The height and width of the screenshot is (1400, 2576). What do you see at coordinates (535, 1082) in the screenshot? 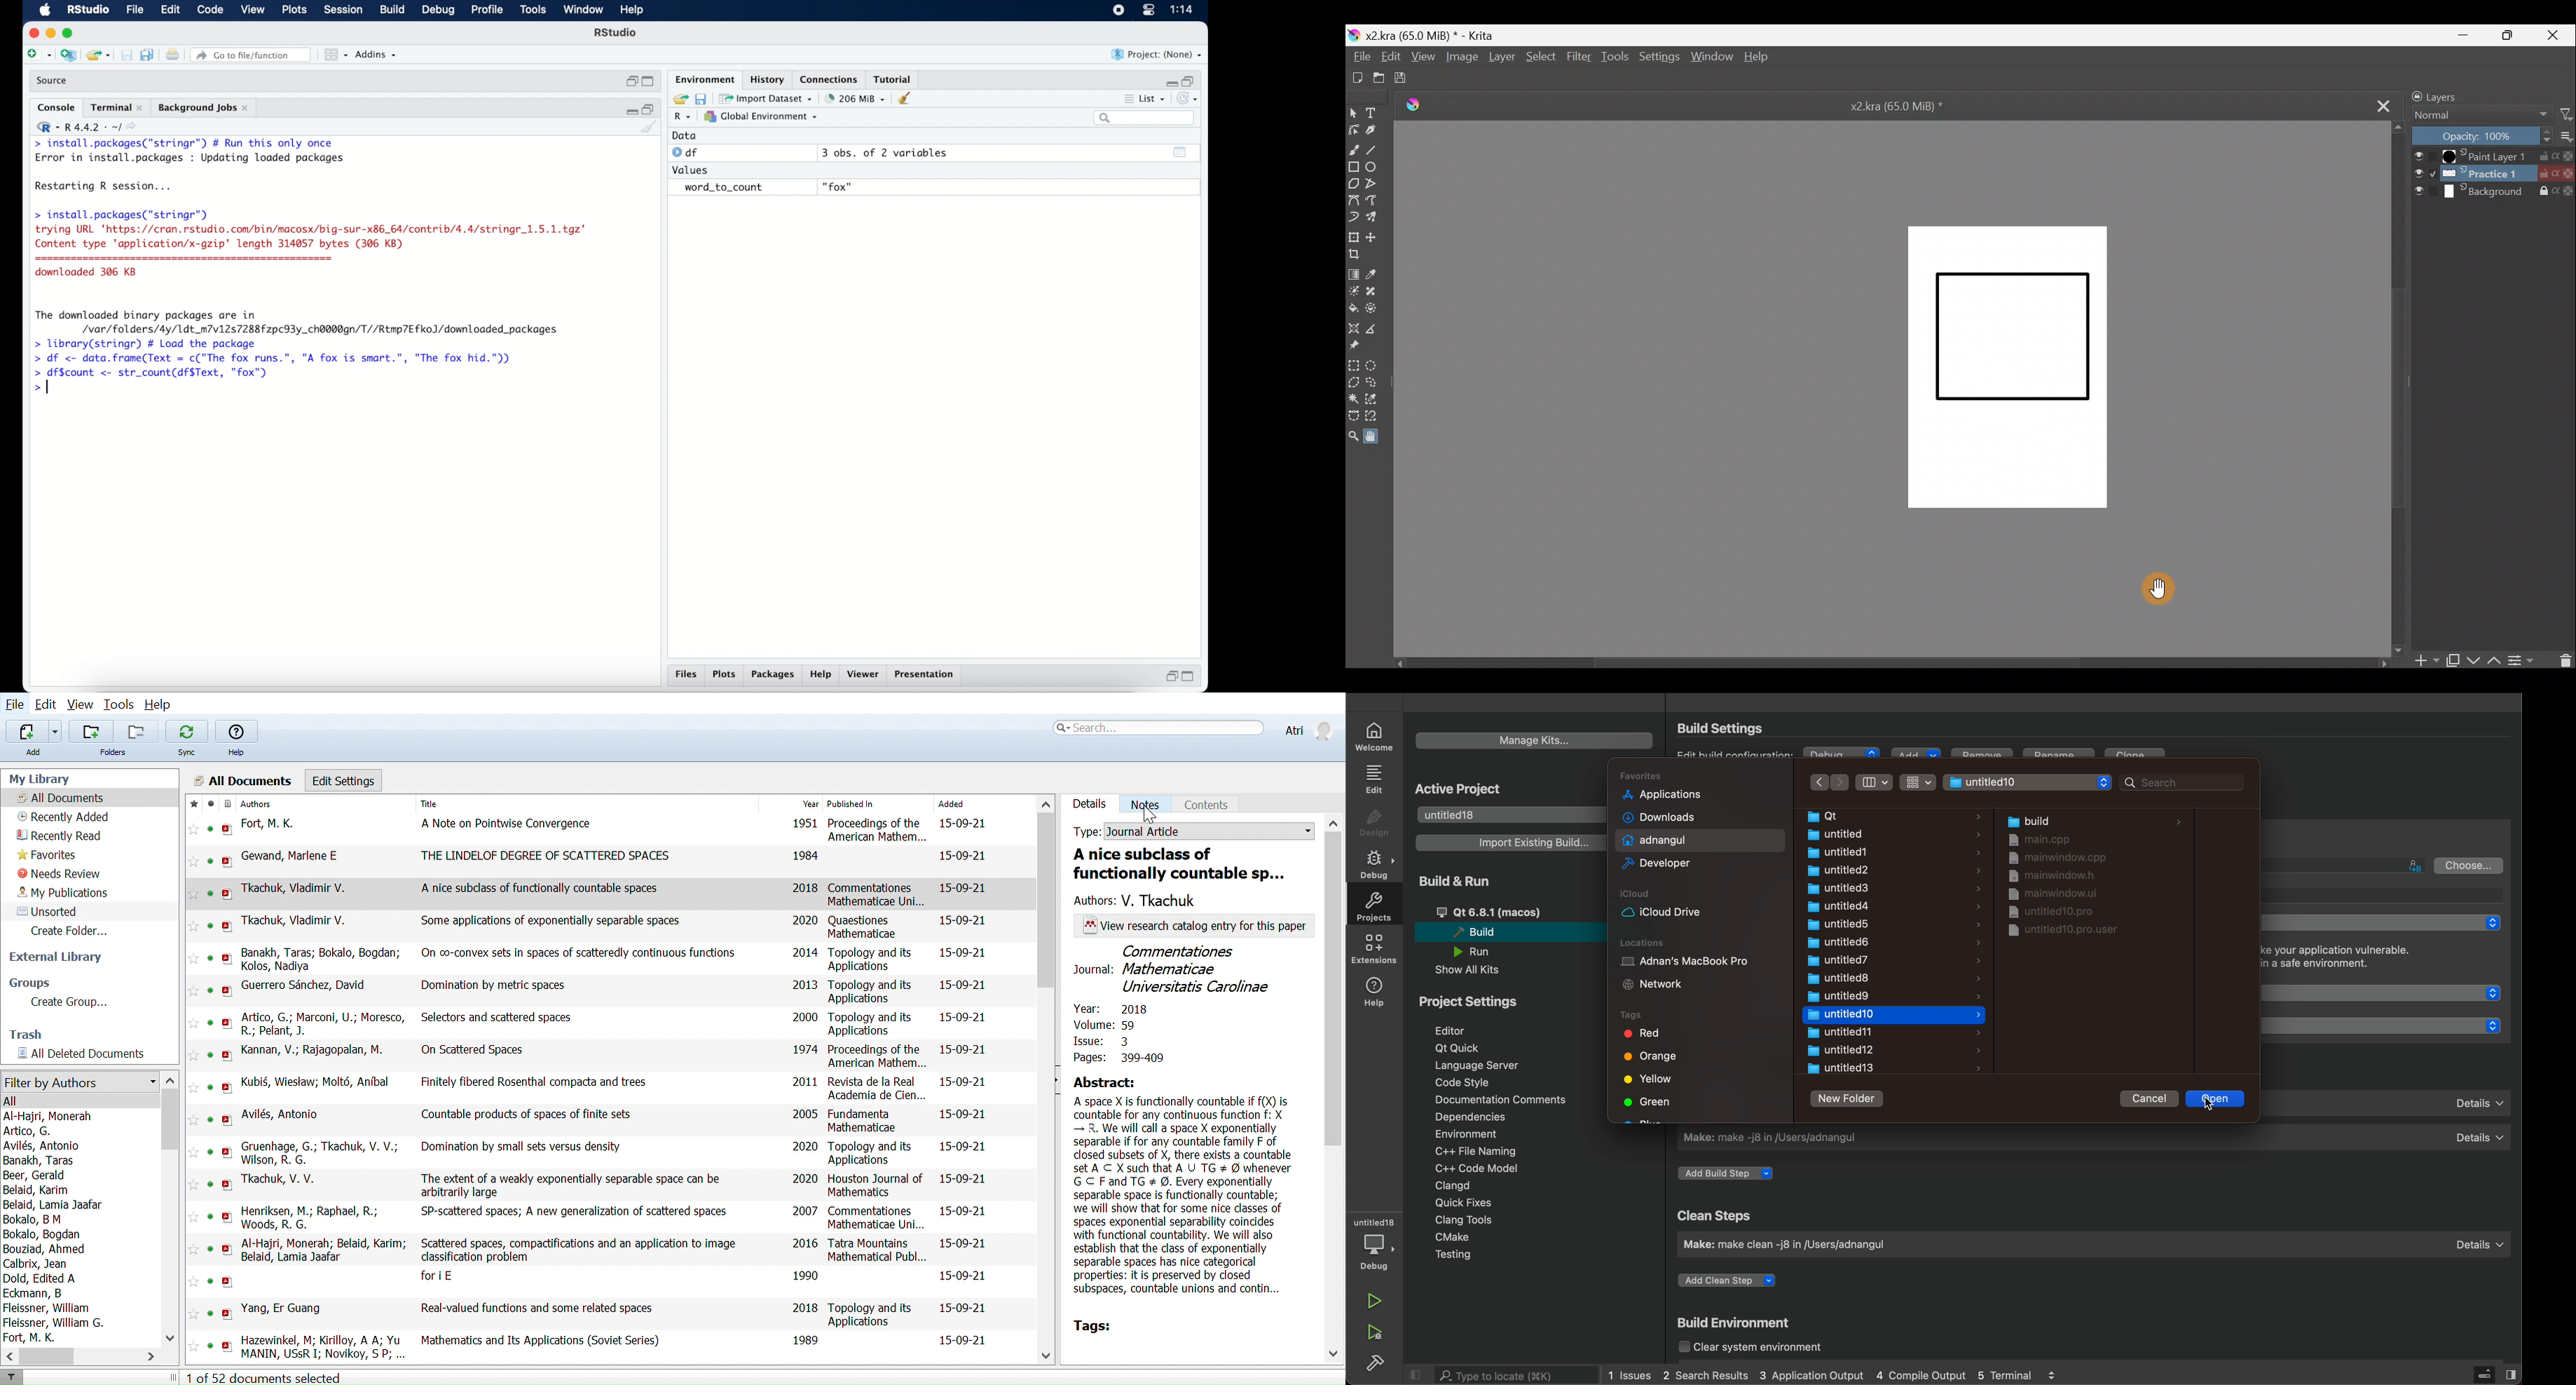
I see `Finitely fibered Rosenthal compacta and trees` at bounding box center [535, 1082].